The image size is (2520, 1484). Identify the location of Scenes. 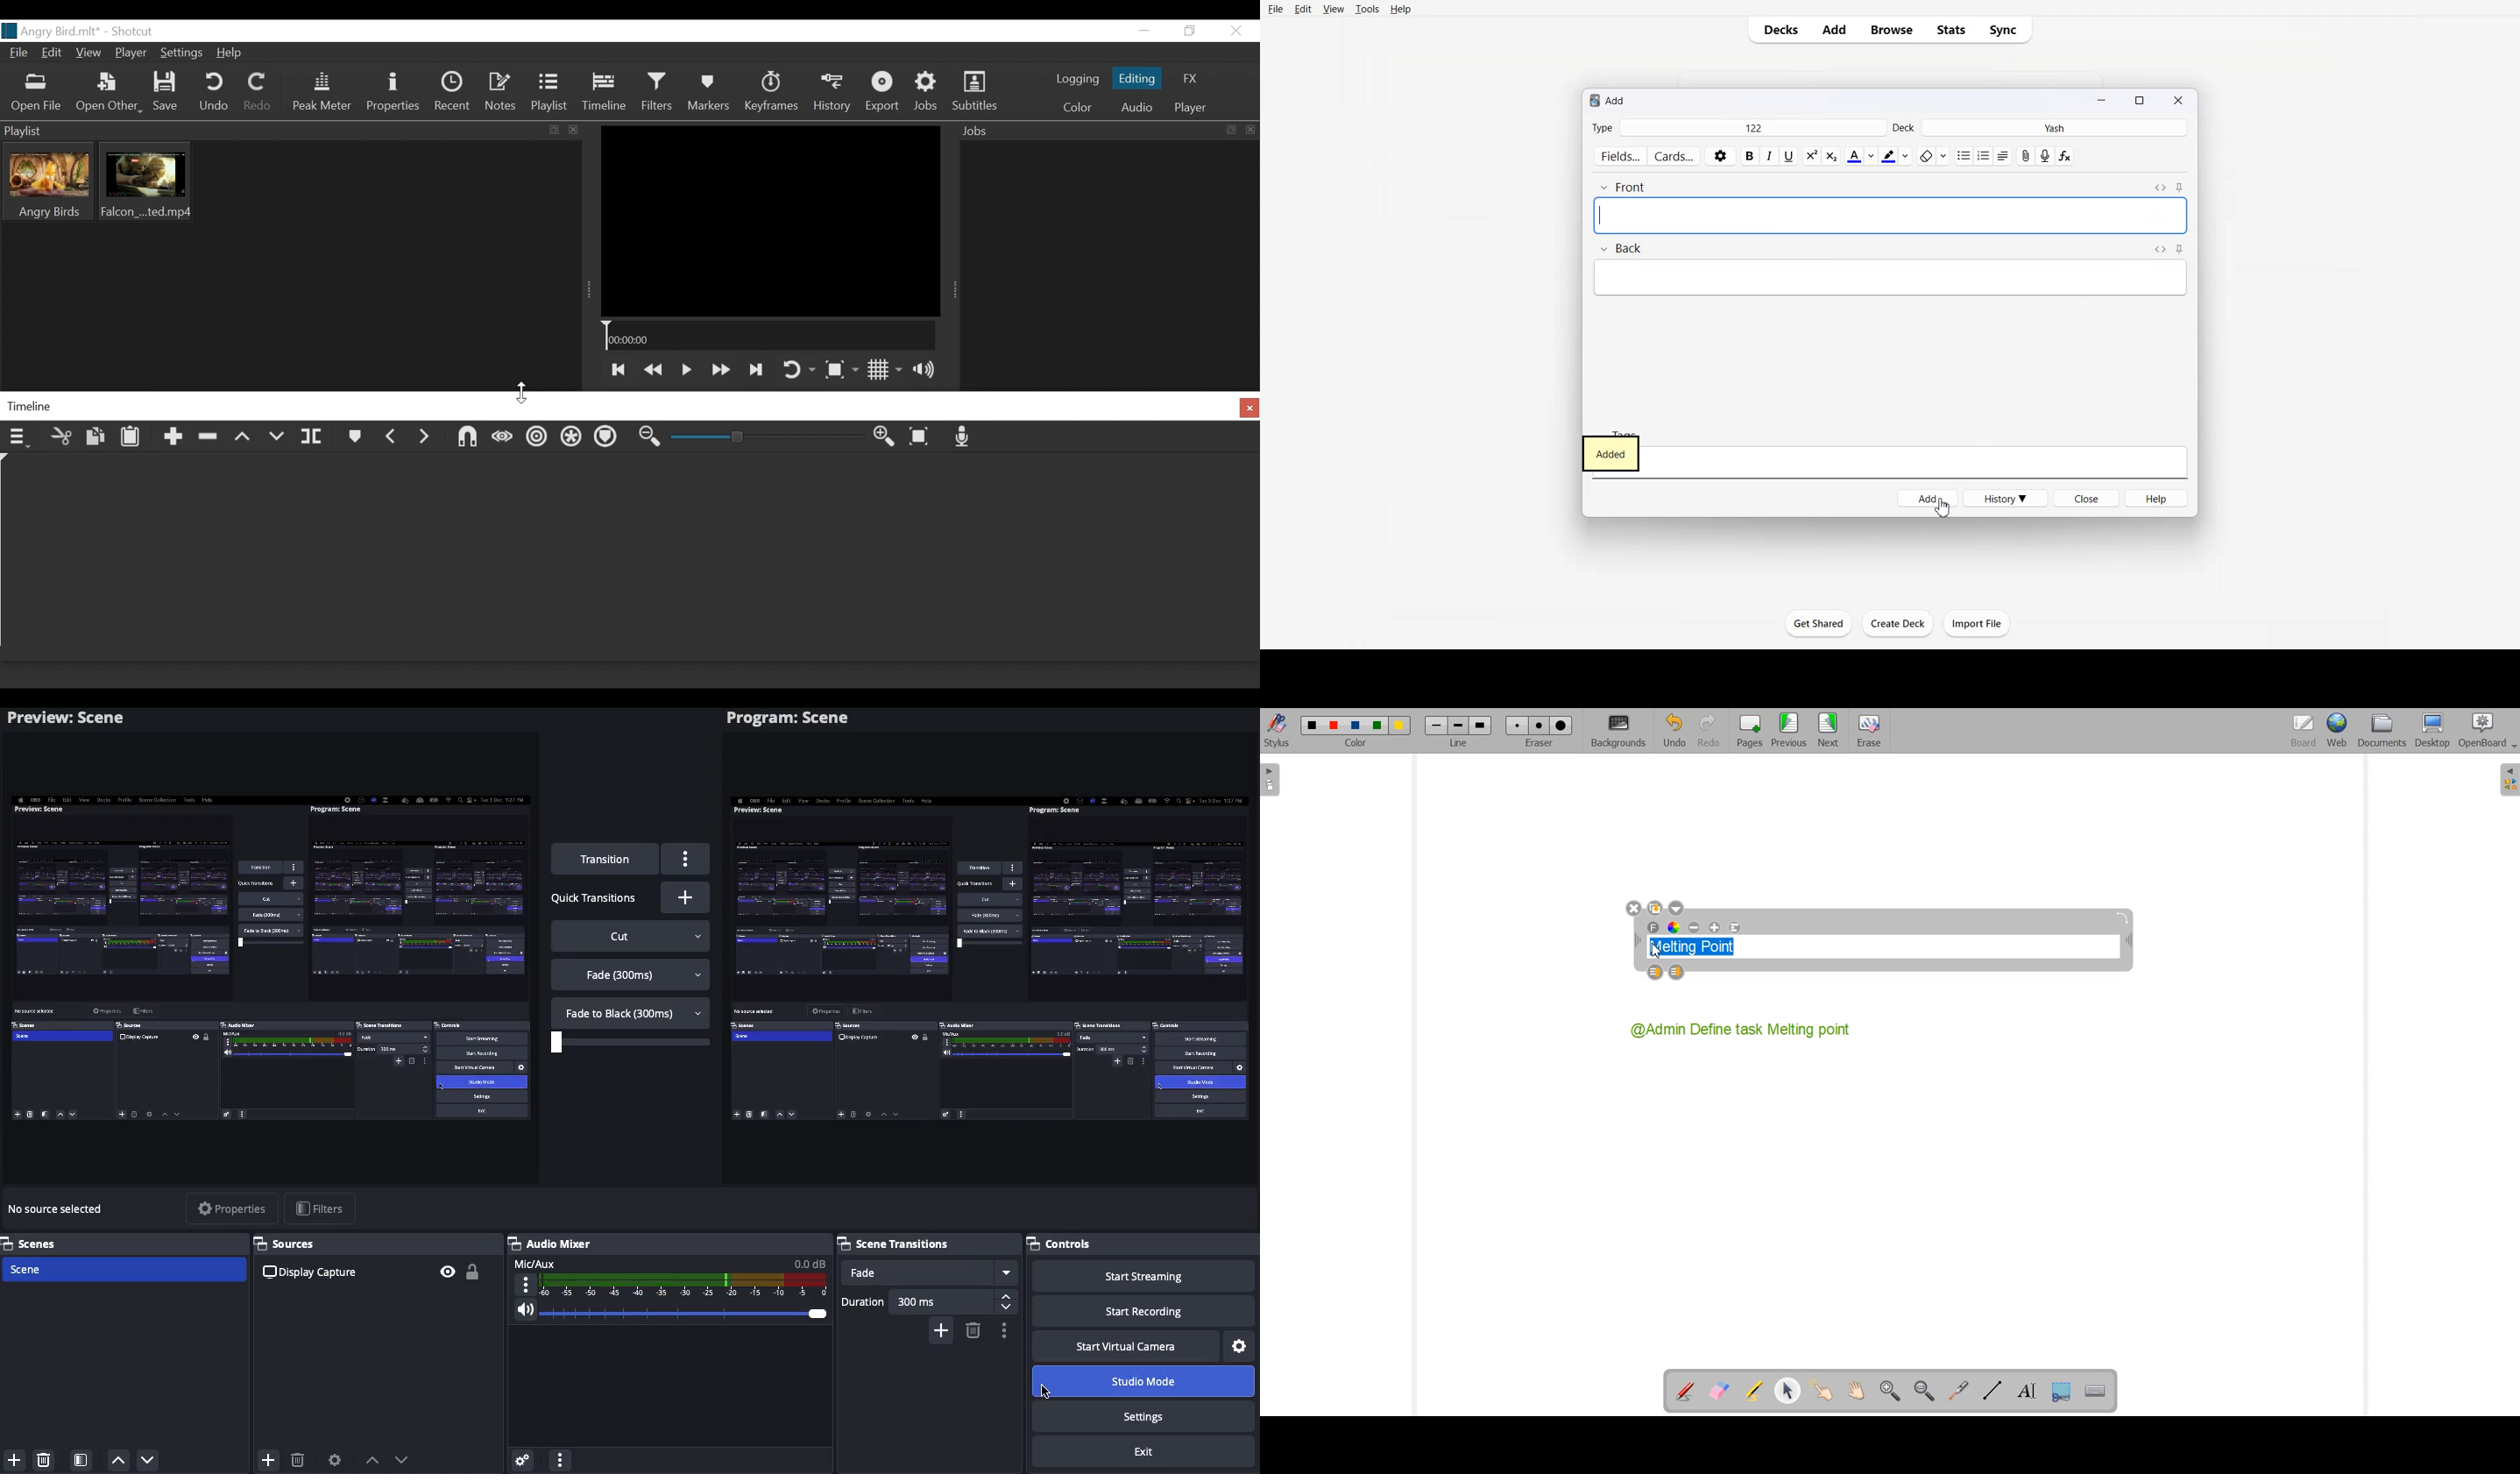
(124, 1243).